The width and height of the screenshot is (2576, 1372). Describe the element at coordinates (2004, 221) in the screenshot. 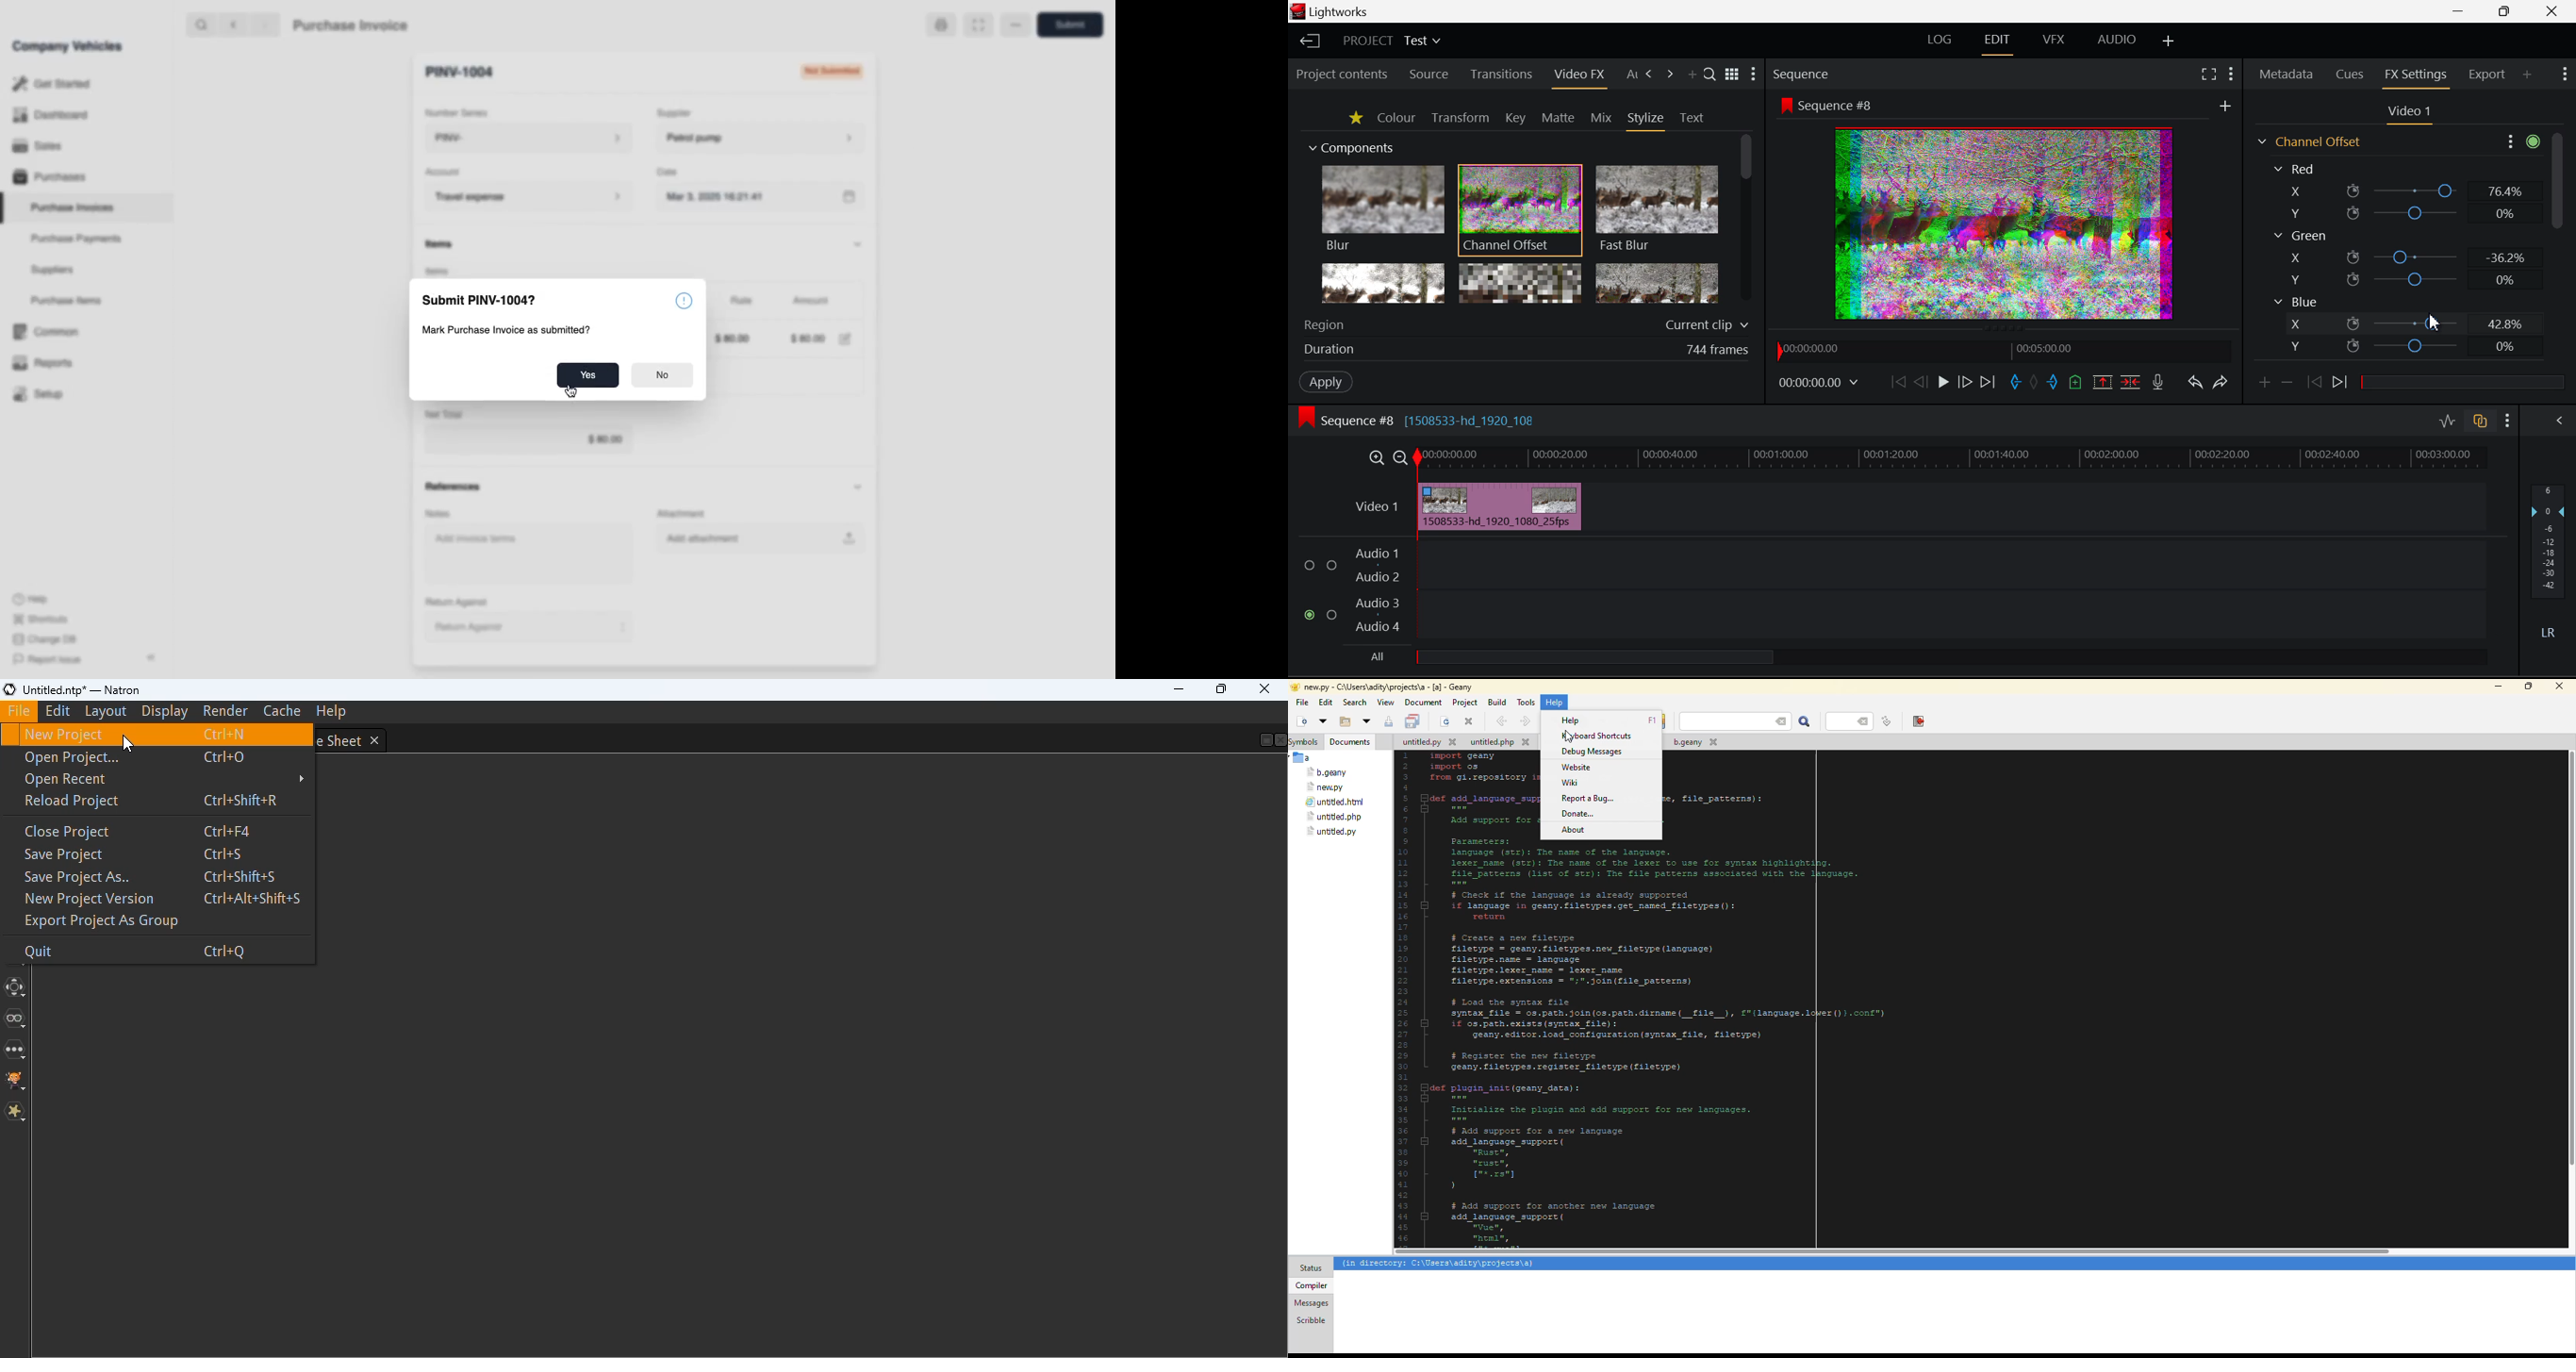

I see `Preview Altered` at that location.